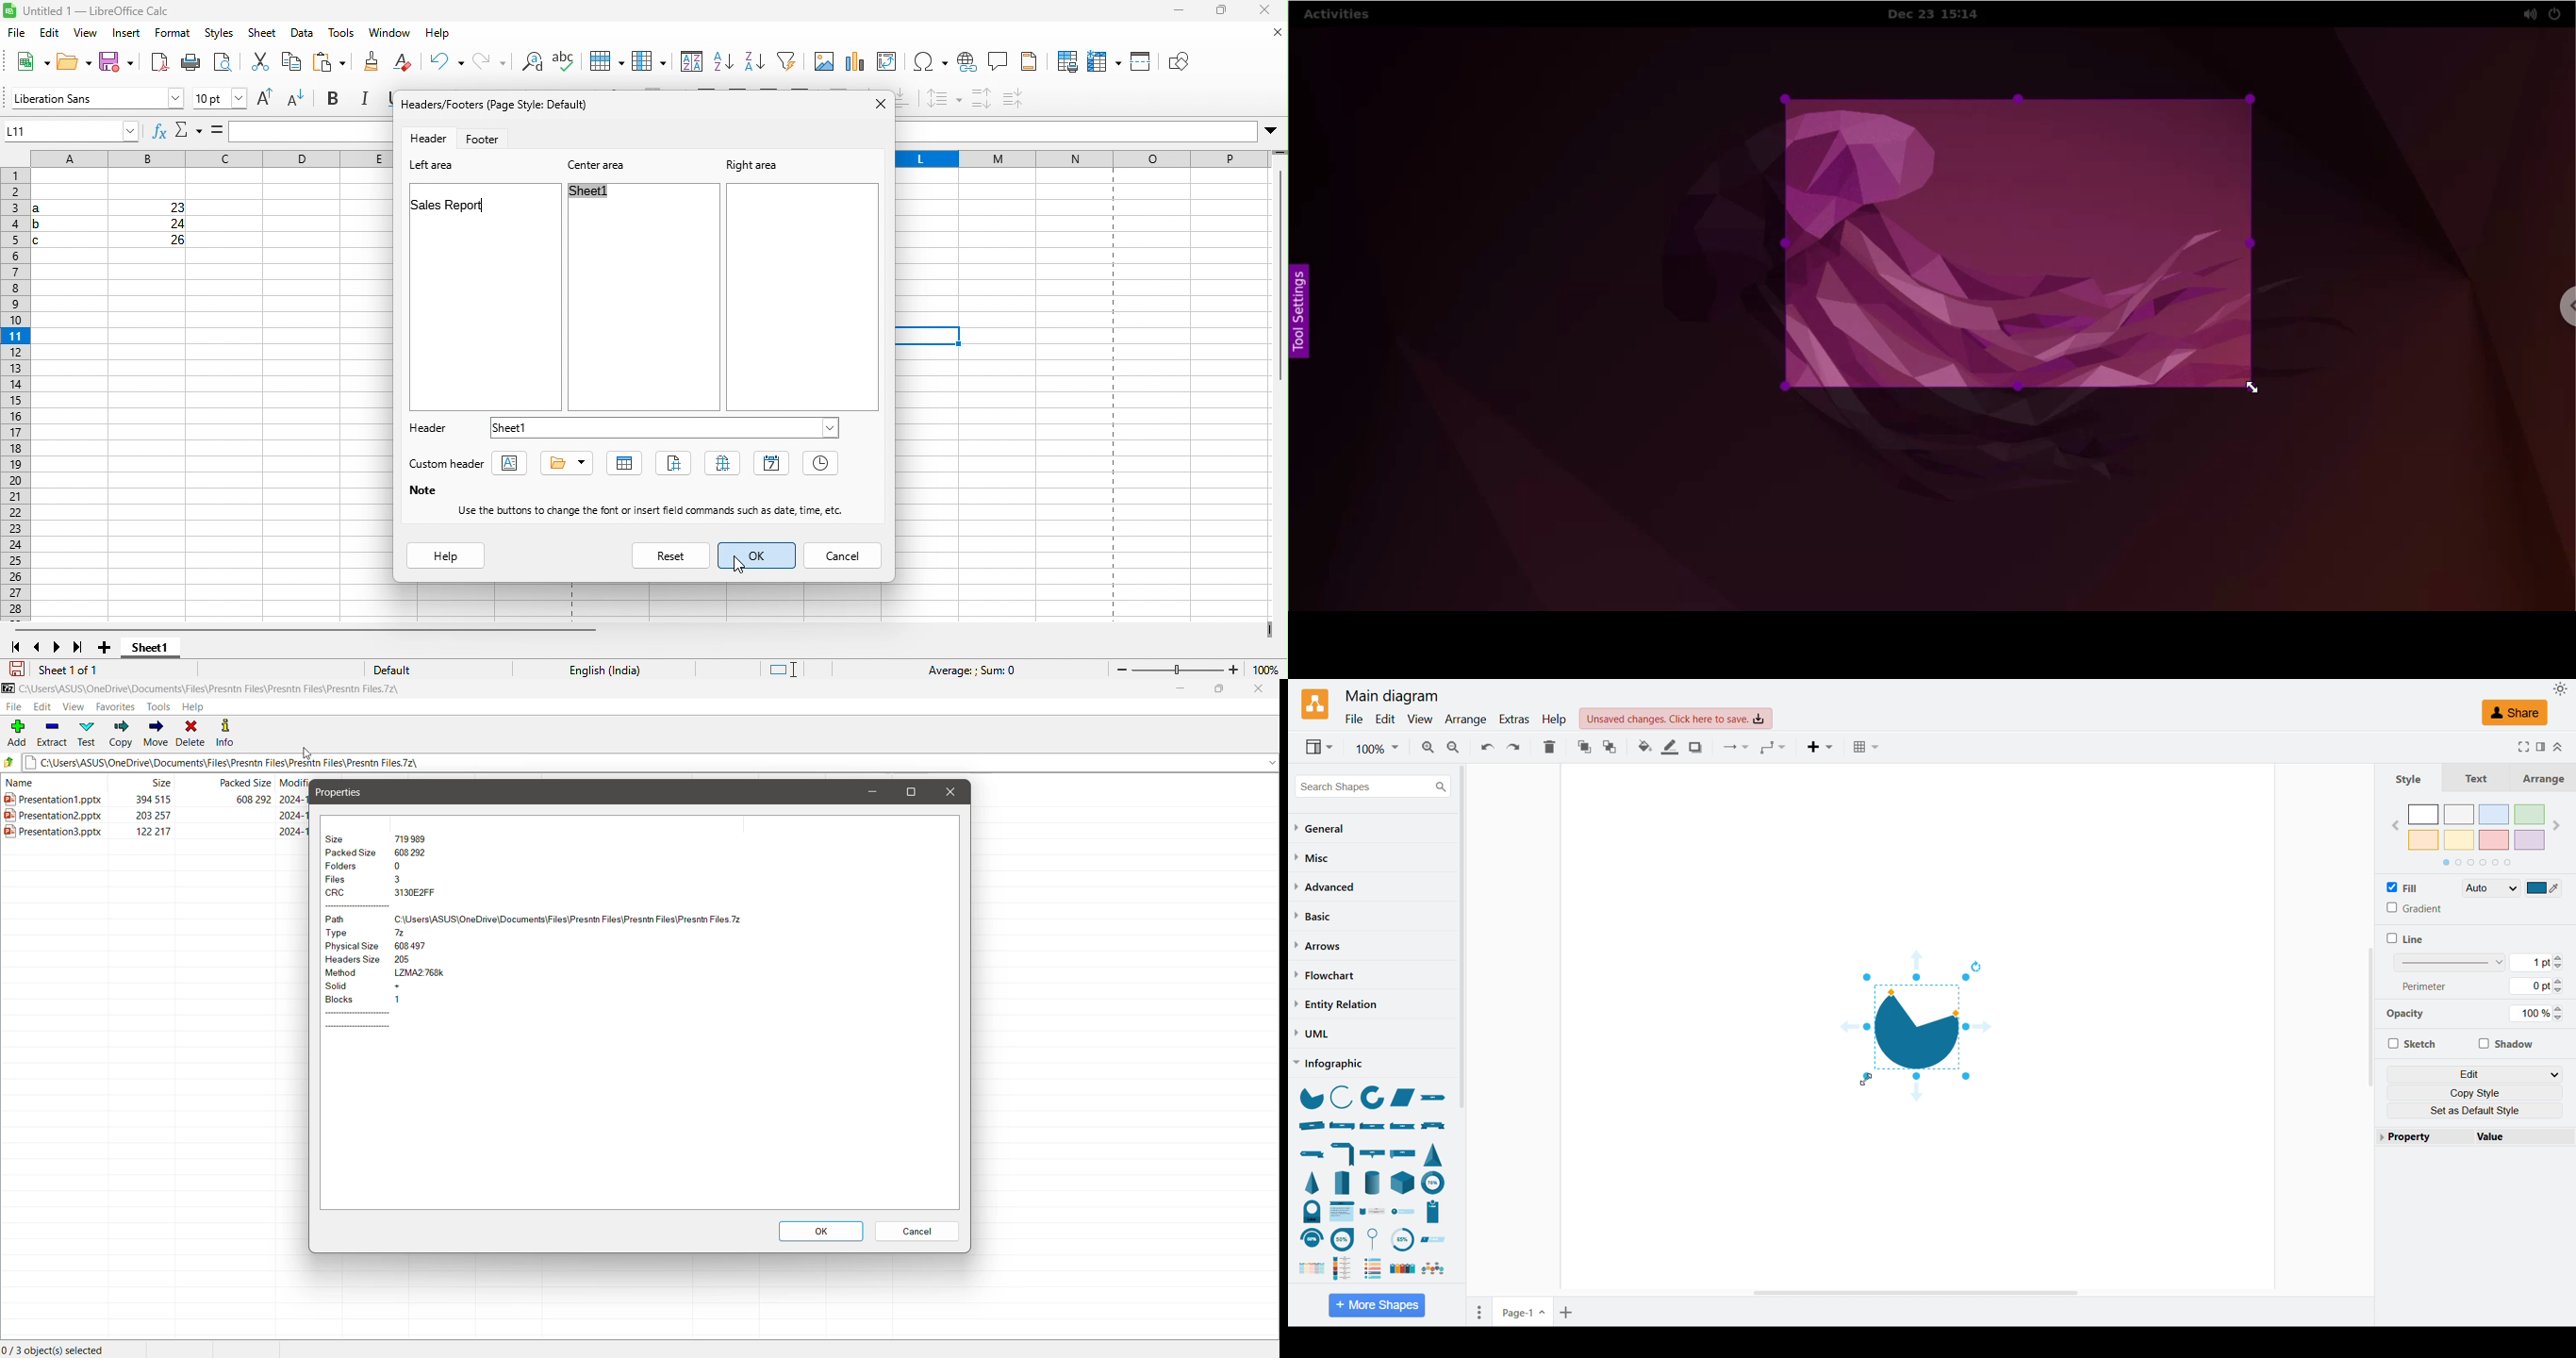  I want to click on Test, so click(88, 733).